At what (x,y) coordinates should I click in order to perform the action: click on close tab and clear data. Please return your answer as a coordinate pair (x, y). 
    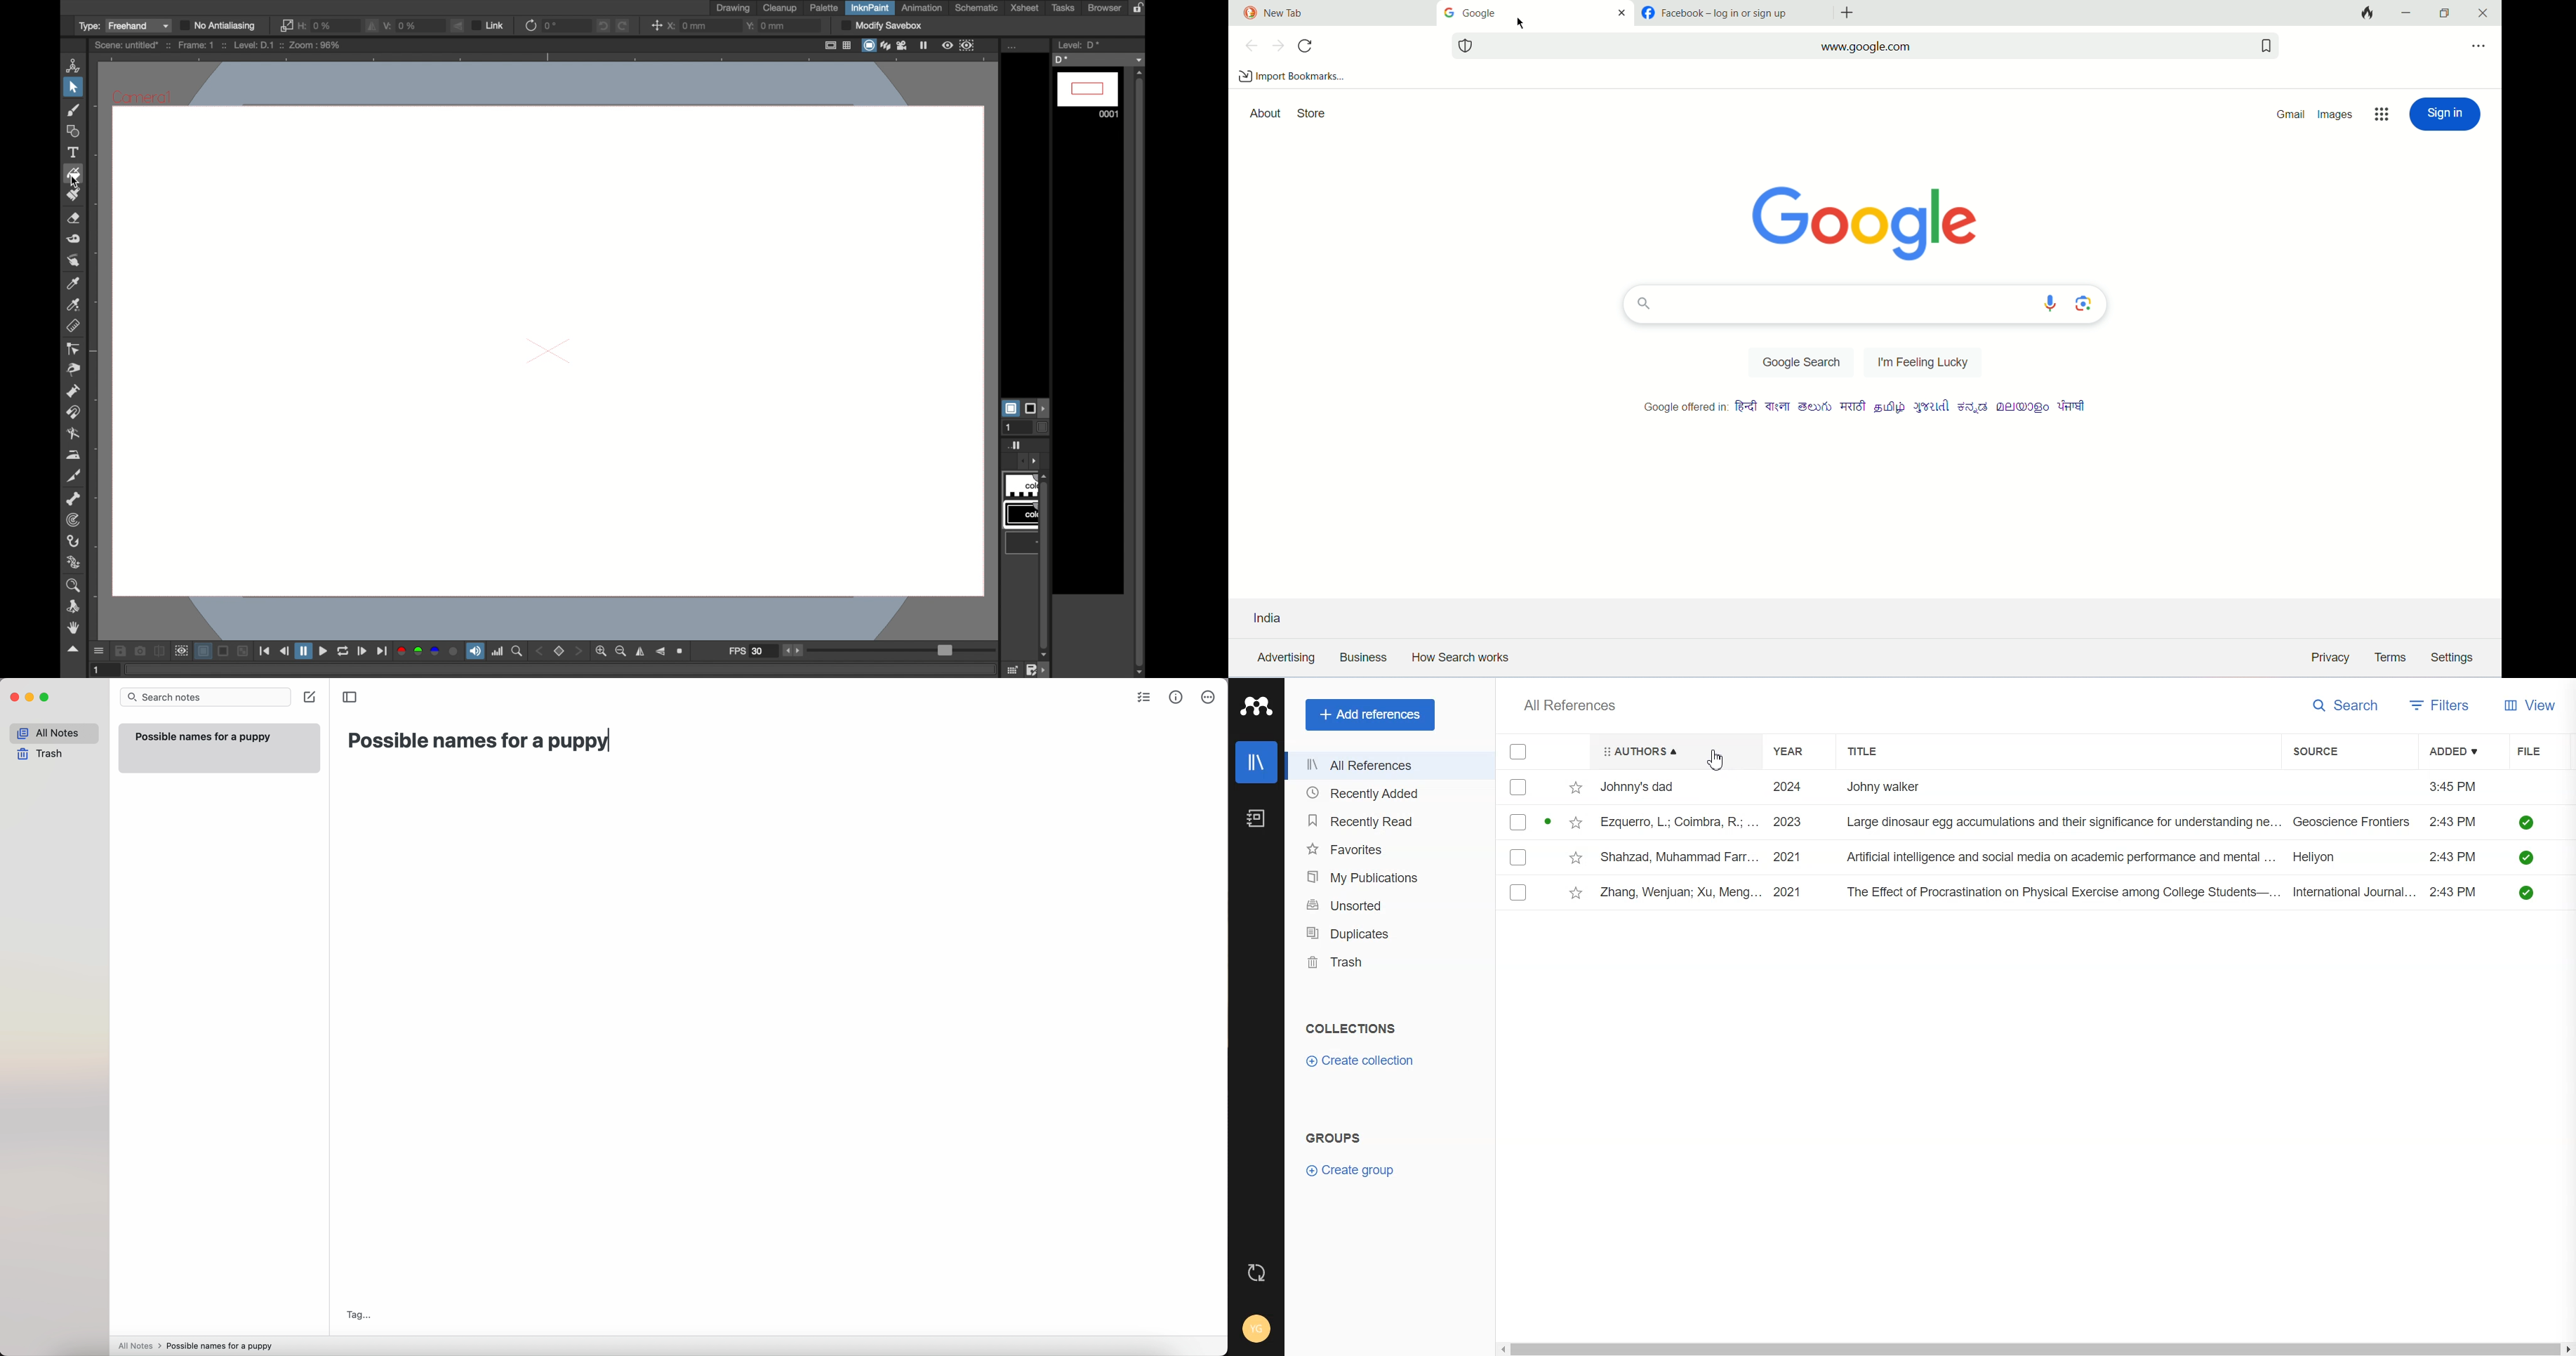
    Looking at the image, I should click on (2369, 13).